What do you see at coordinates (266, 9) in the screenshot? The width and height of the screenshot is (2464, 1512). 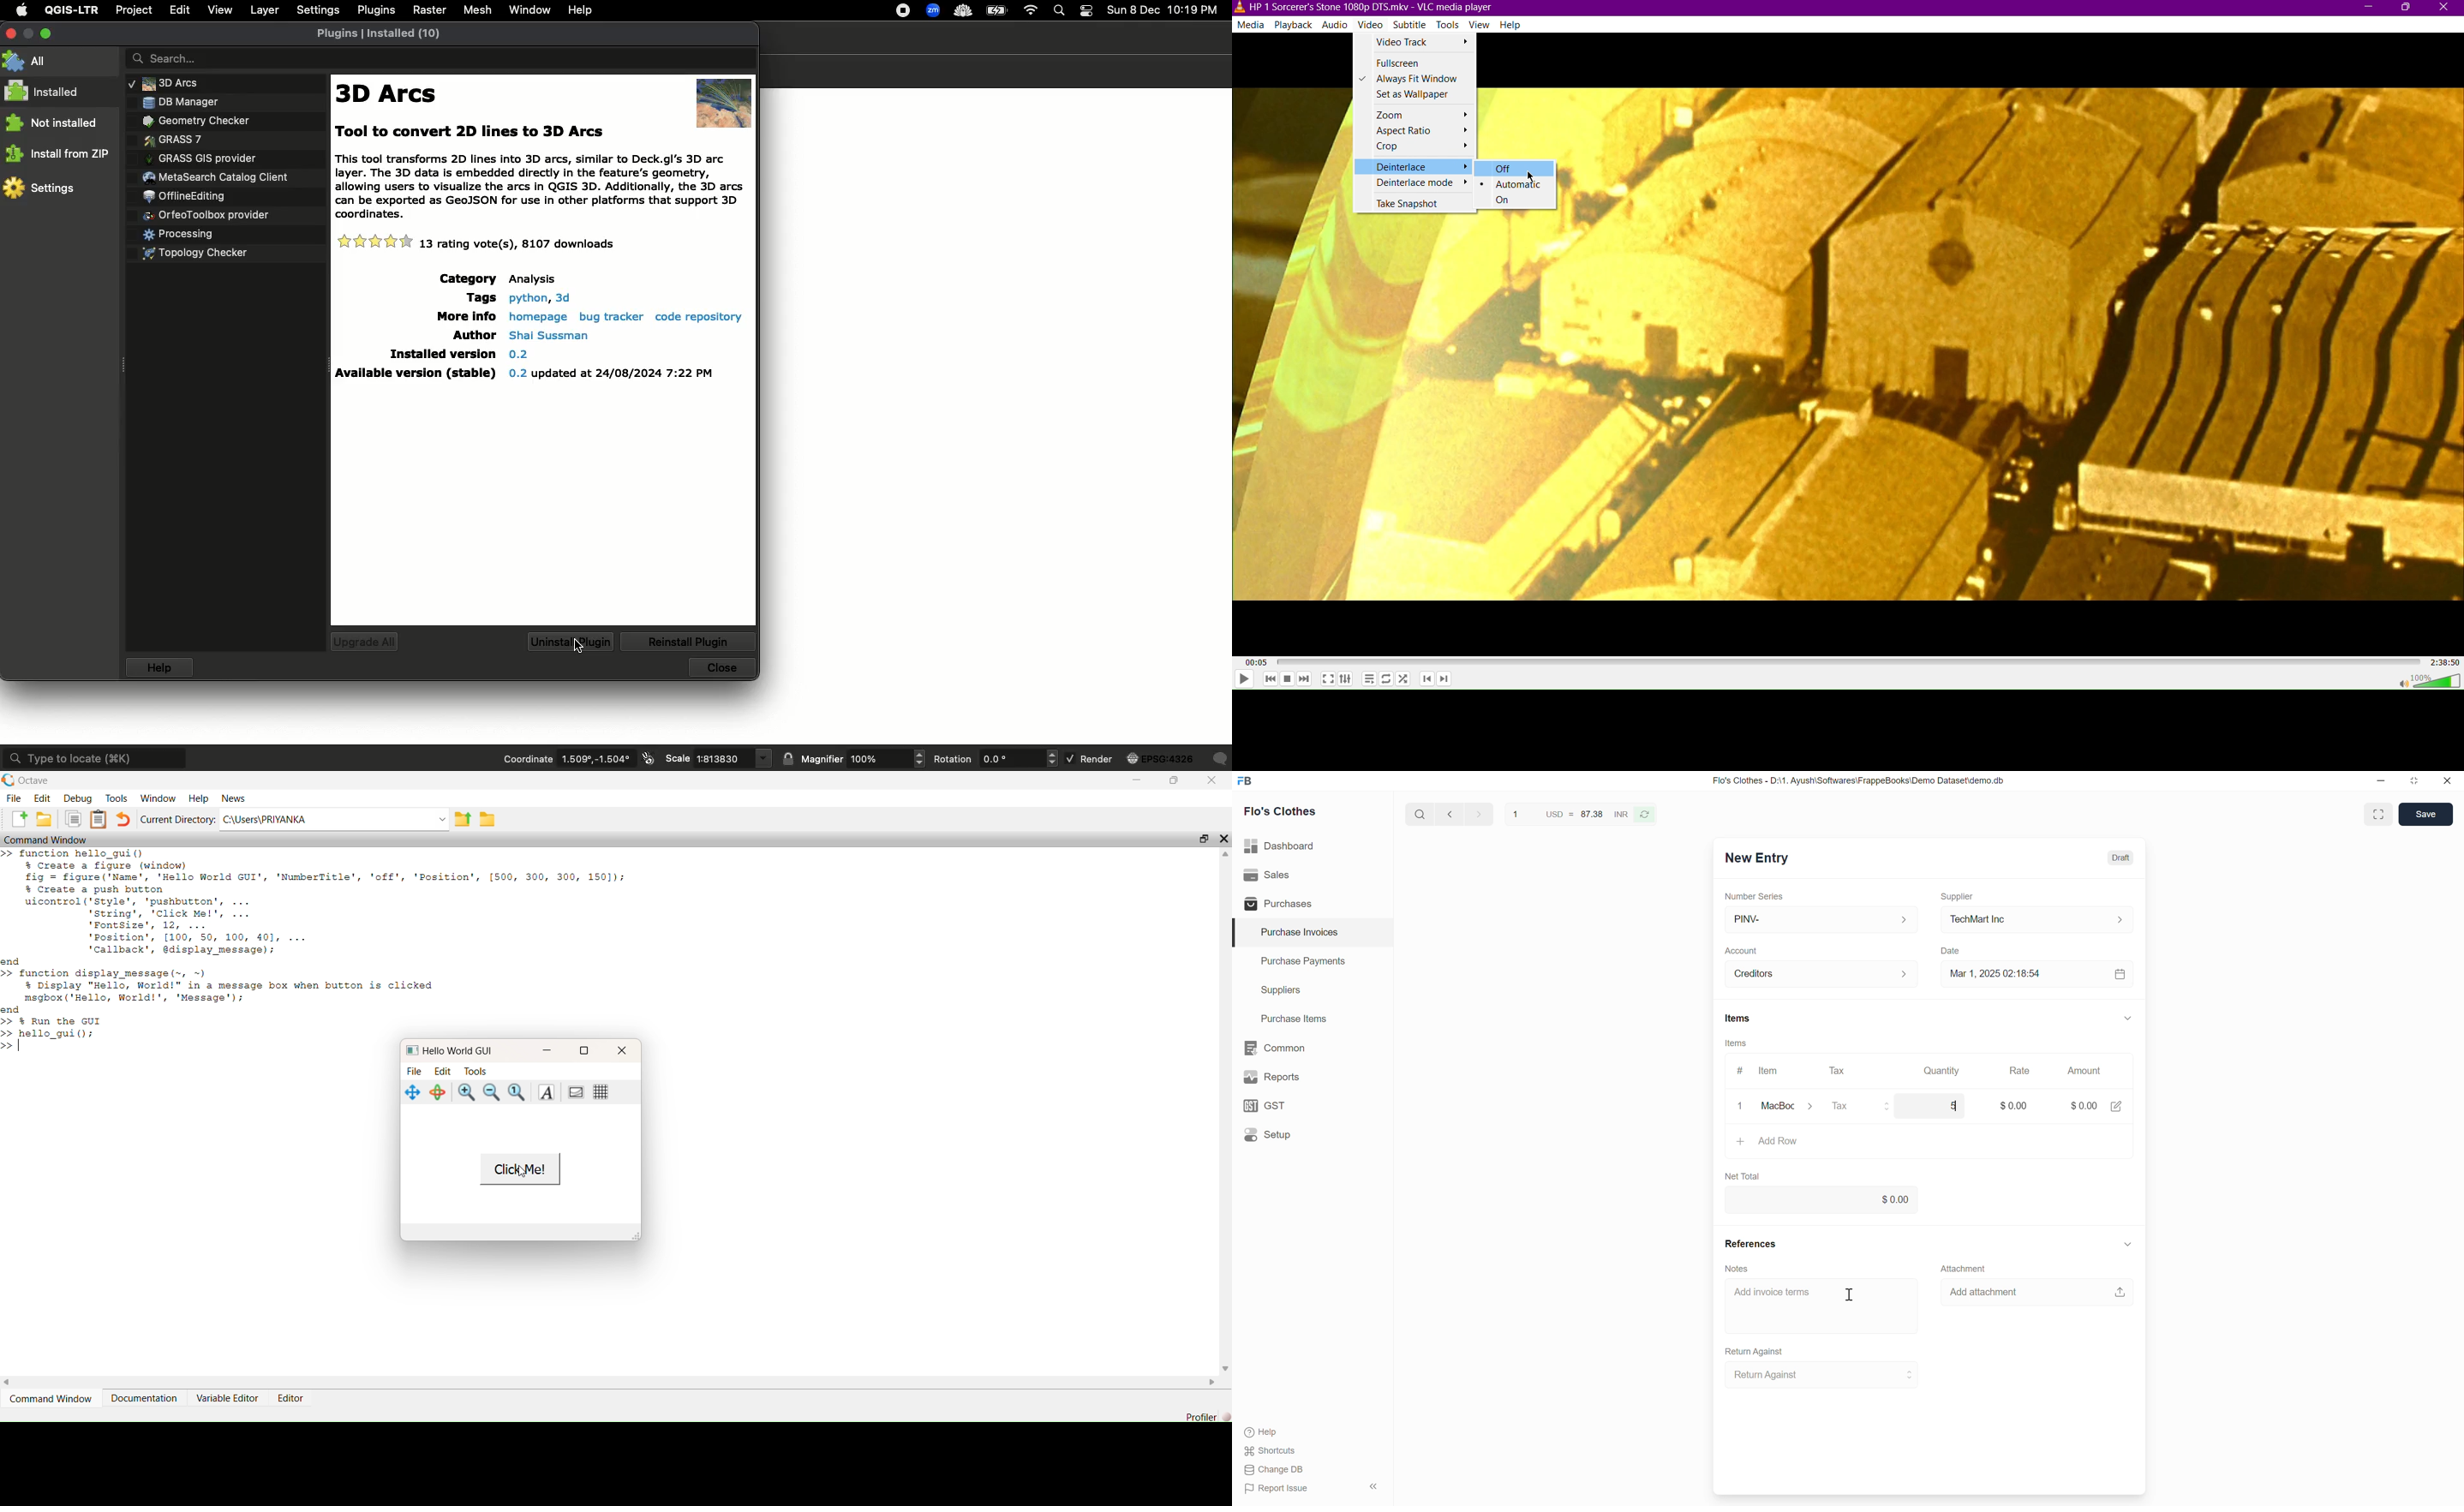 I see `Layer` at bounding box center [266, 9].